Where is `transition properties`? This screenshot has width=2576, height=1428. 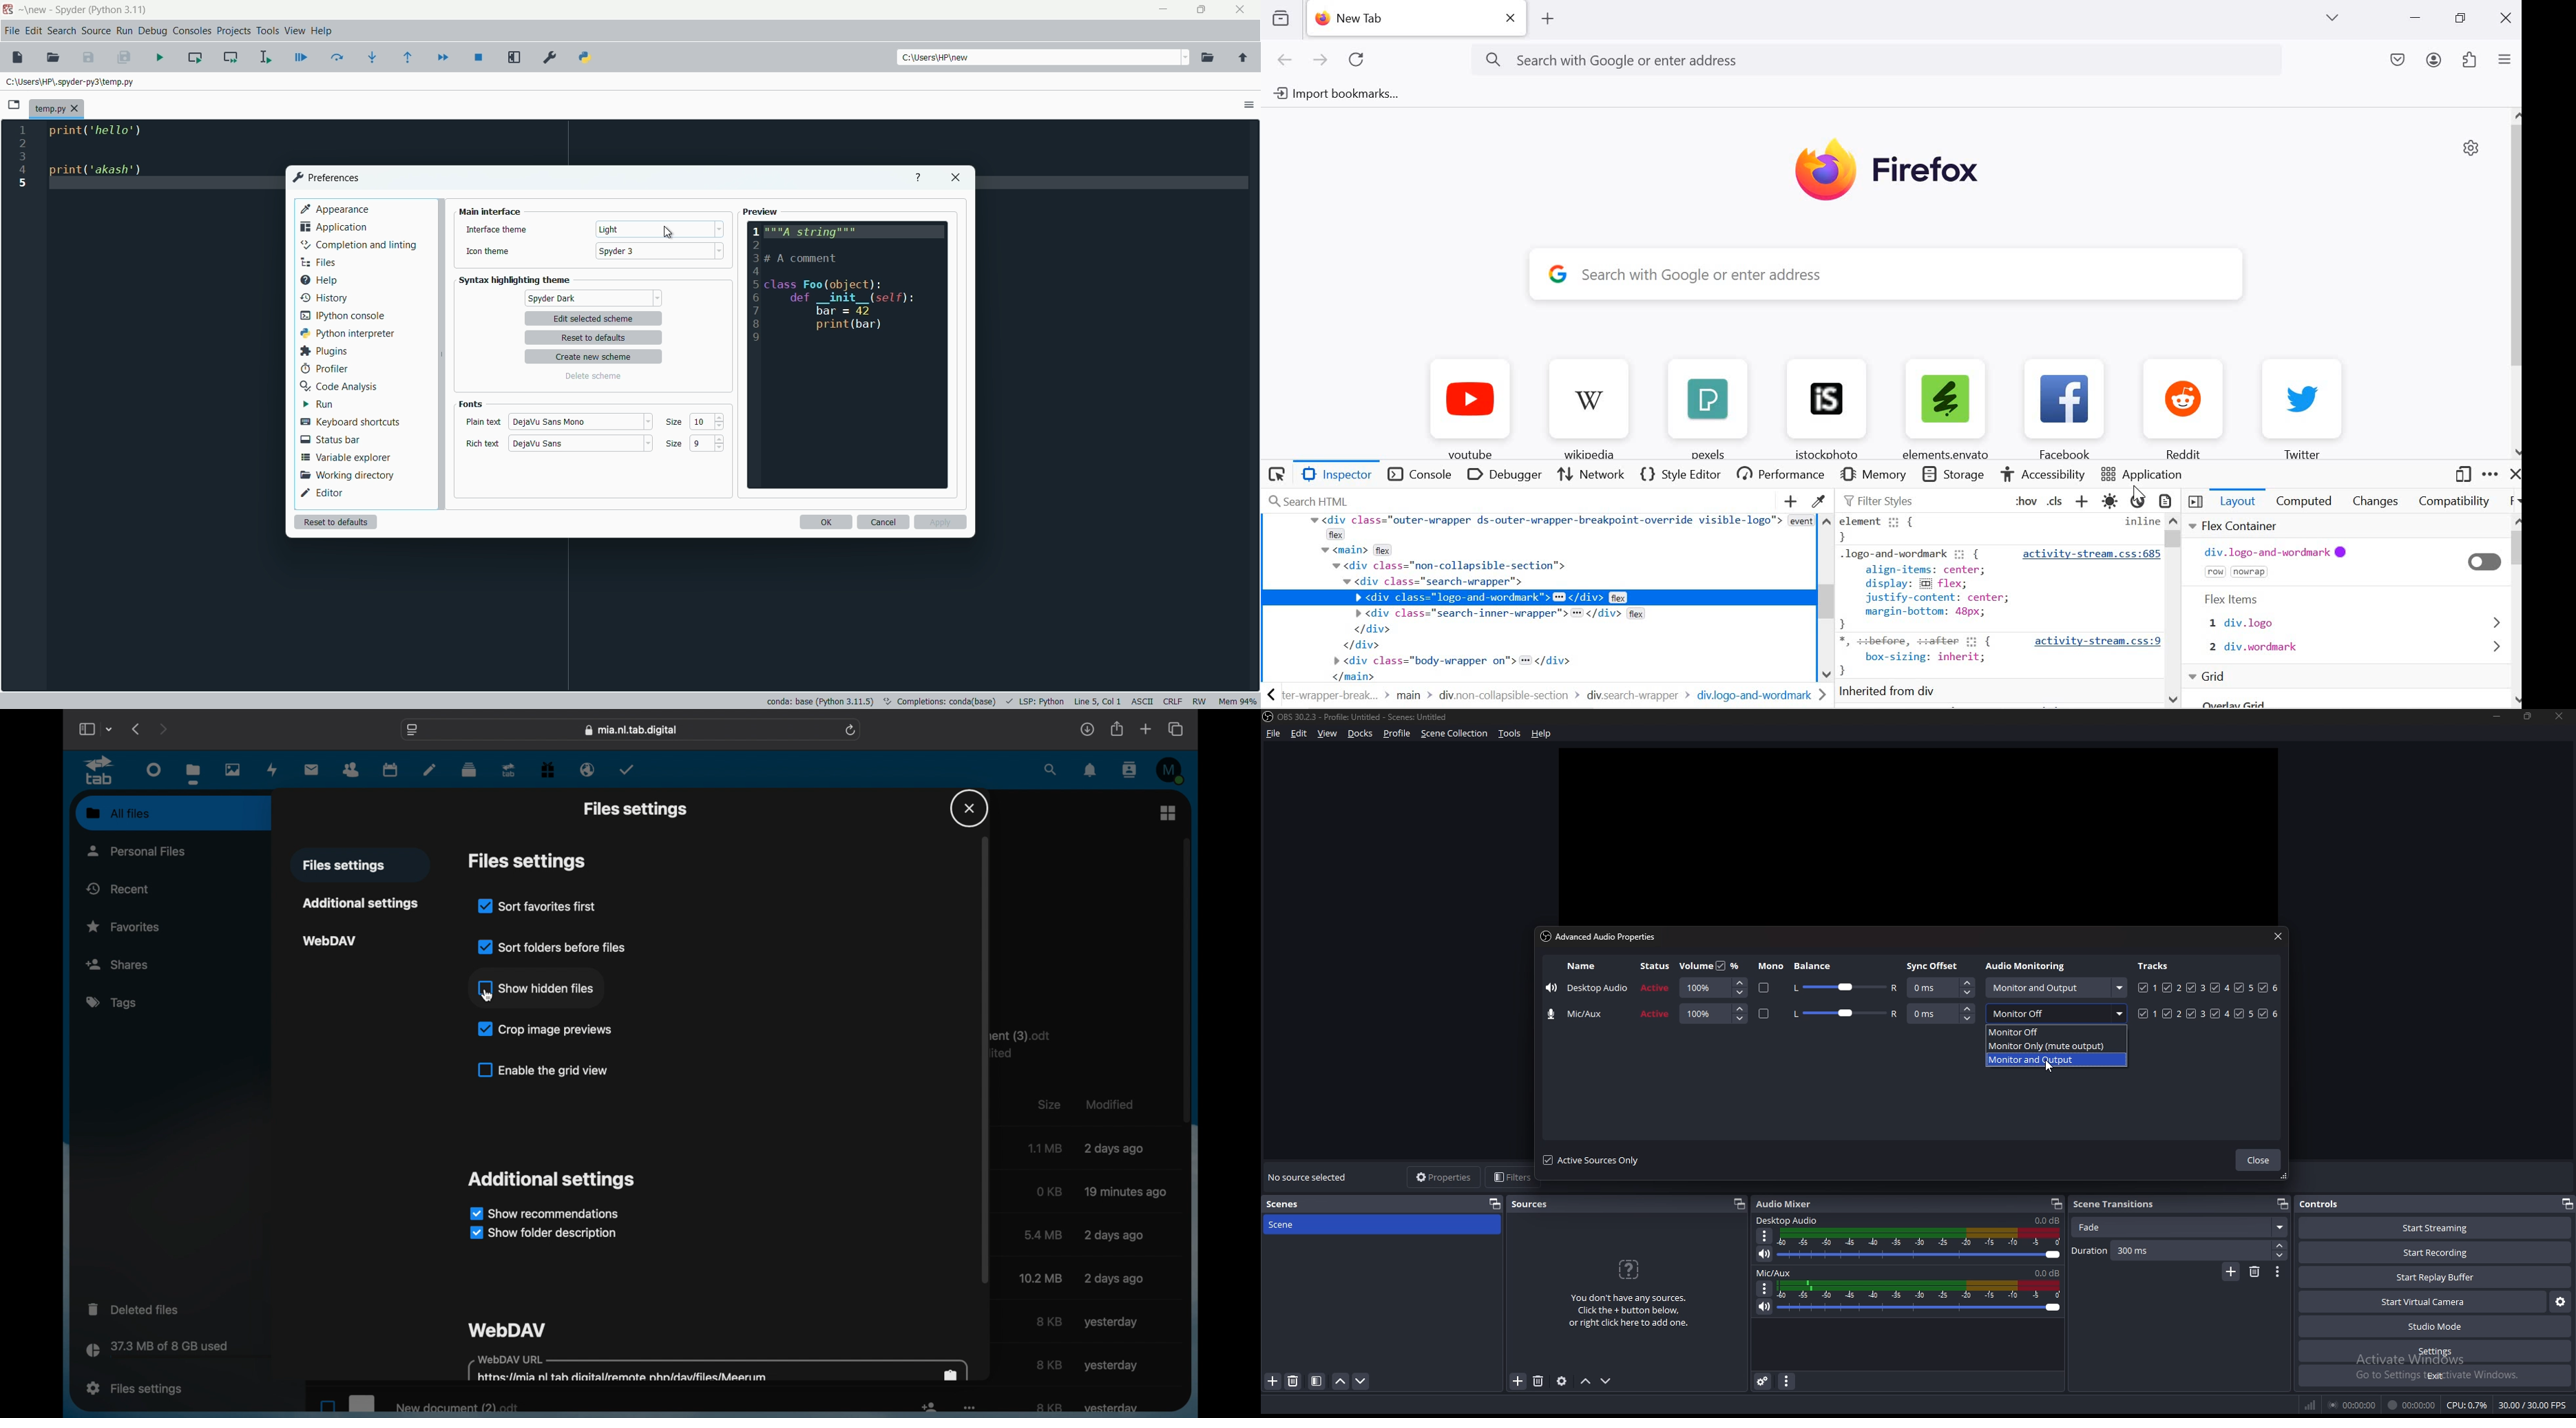 transition properties is located at coordinates (2277, 1273).